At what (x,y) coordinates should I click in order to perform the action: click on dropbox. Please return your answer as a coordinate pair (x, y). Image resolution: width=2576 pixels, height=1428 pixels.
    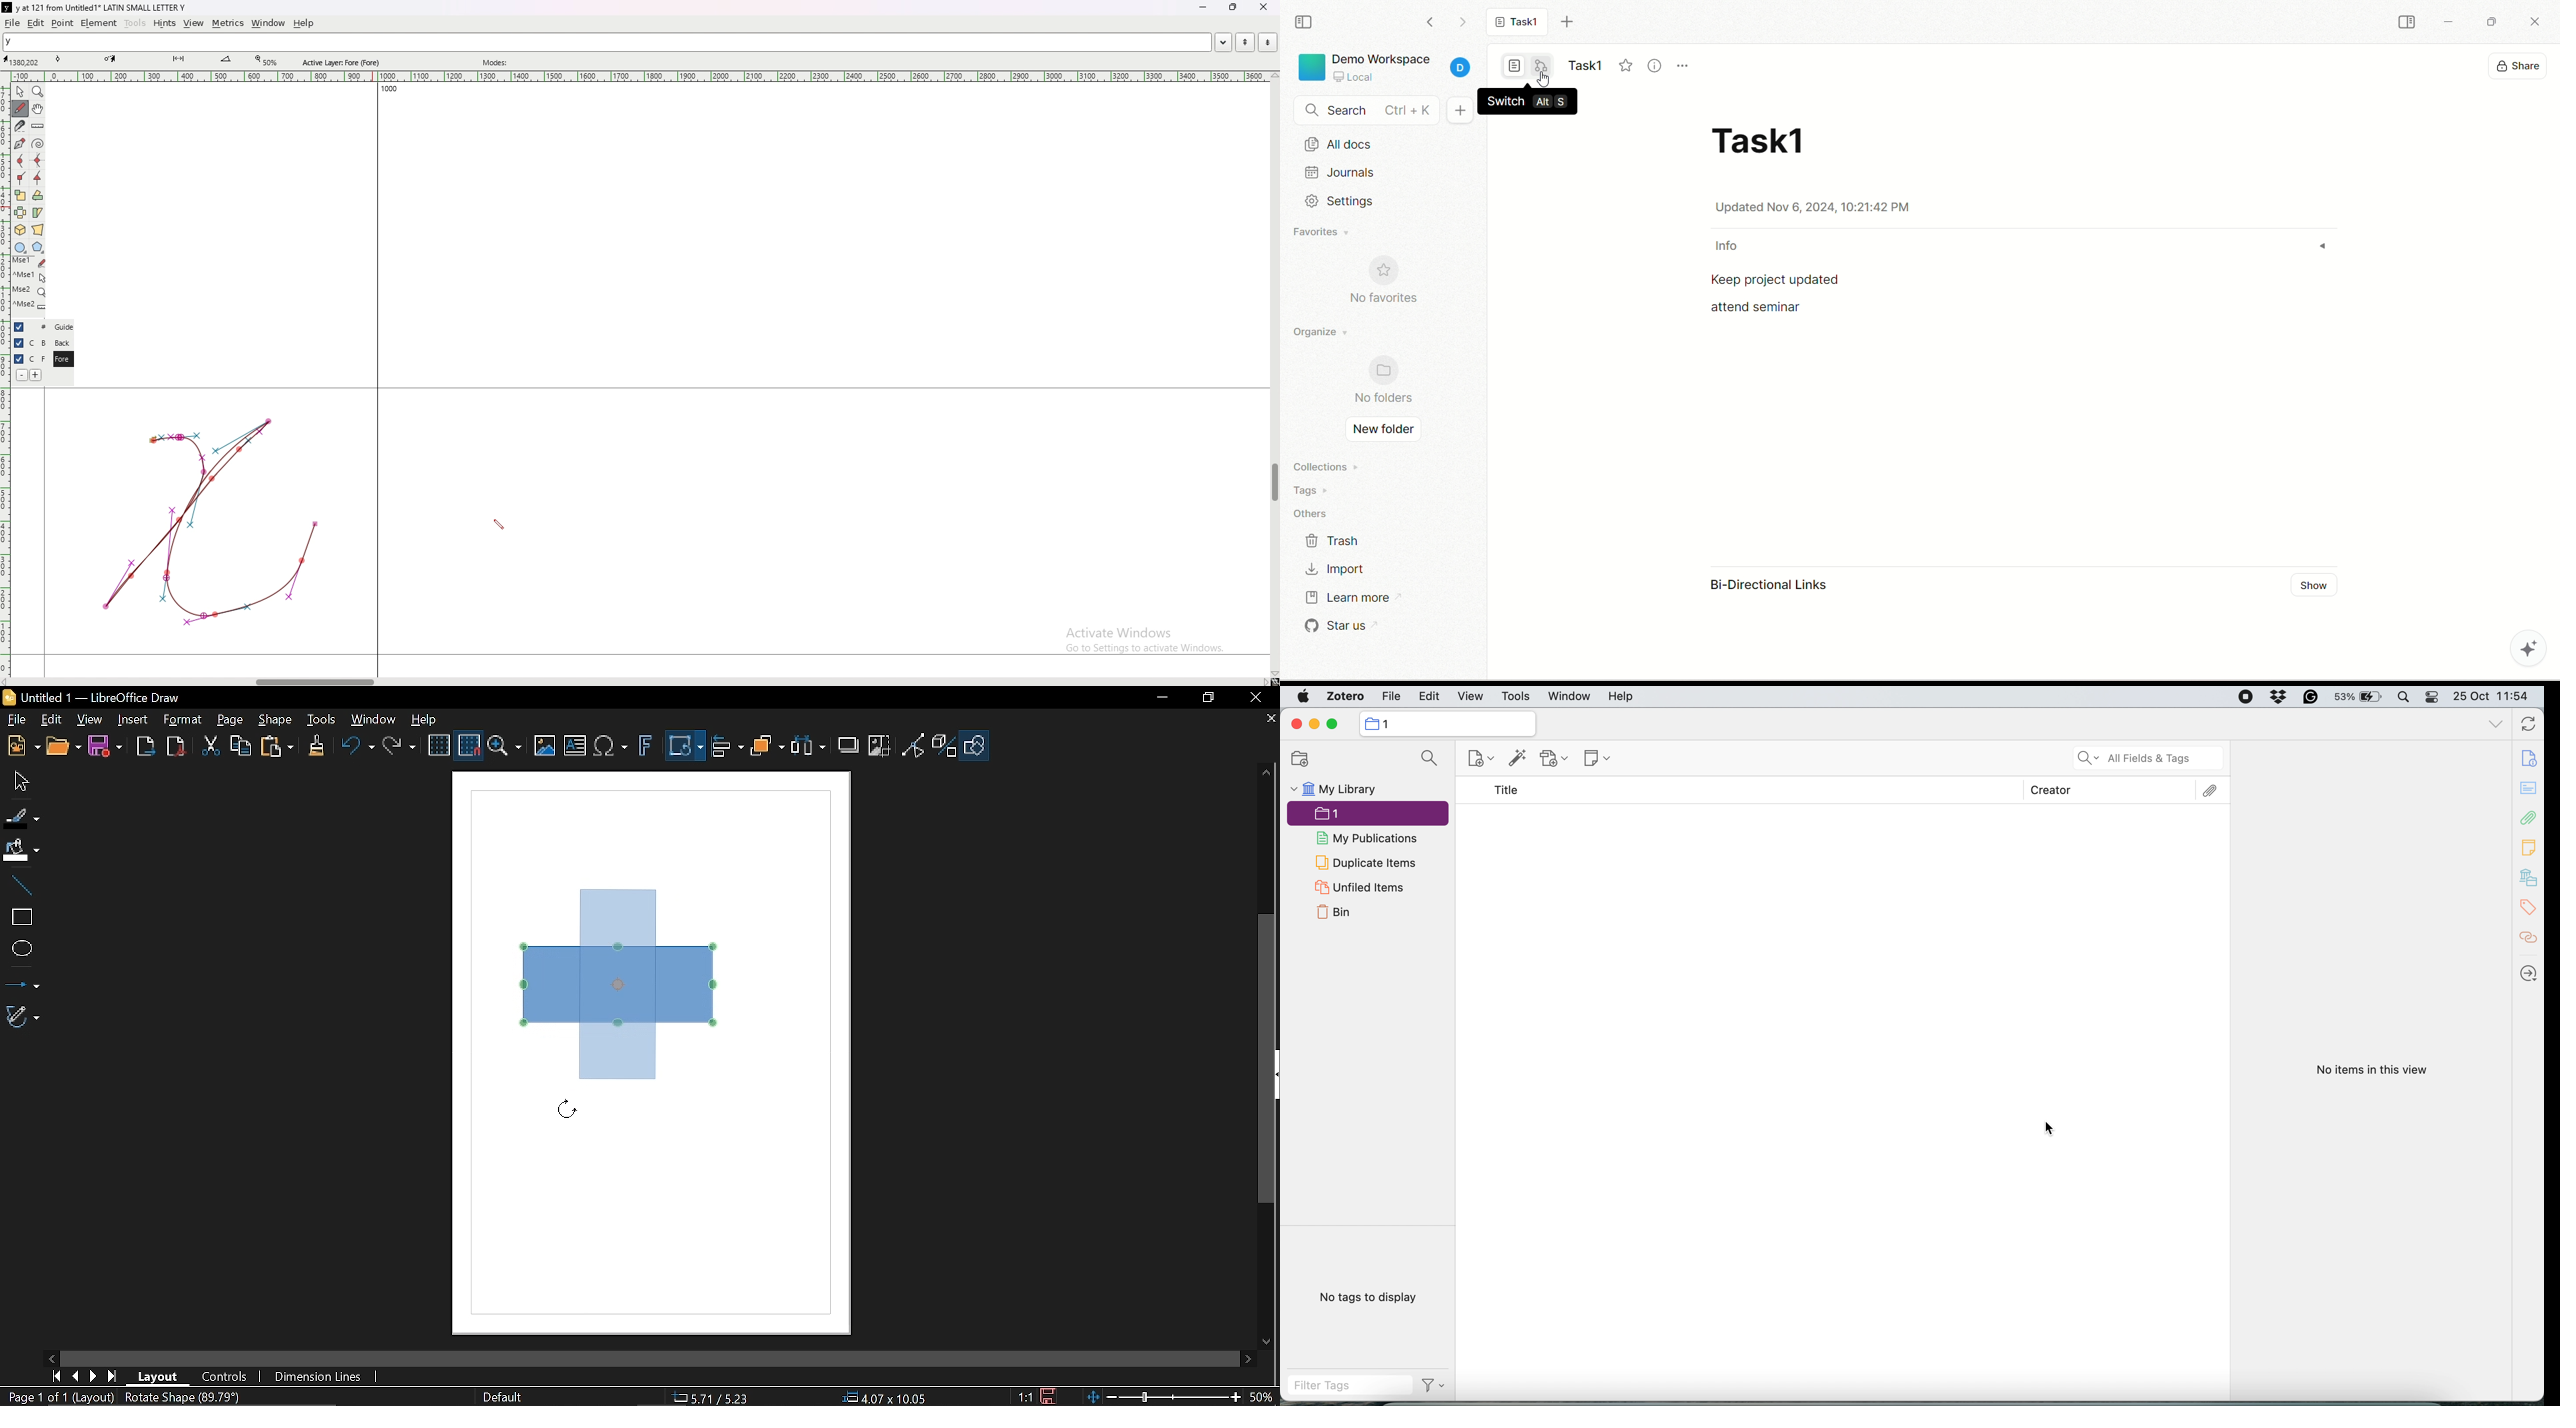
    Looking at the image, I should click on (2278, 697).